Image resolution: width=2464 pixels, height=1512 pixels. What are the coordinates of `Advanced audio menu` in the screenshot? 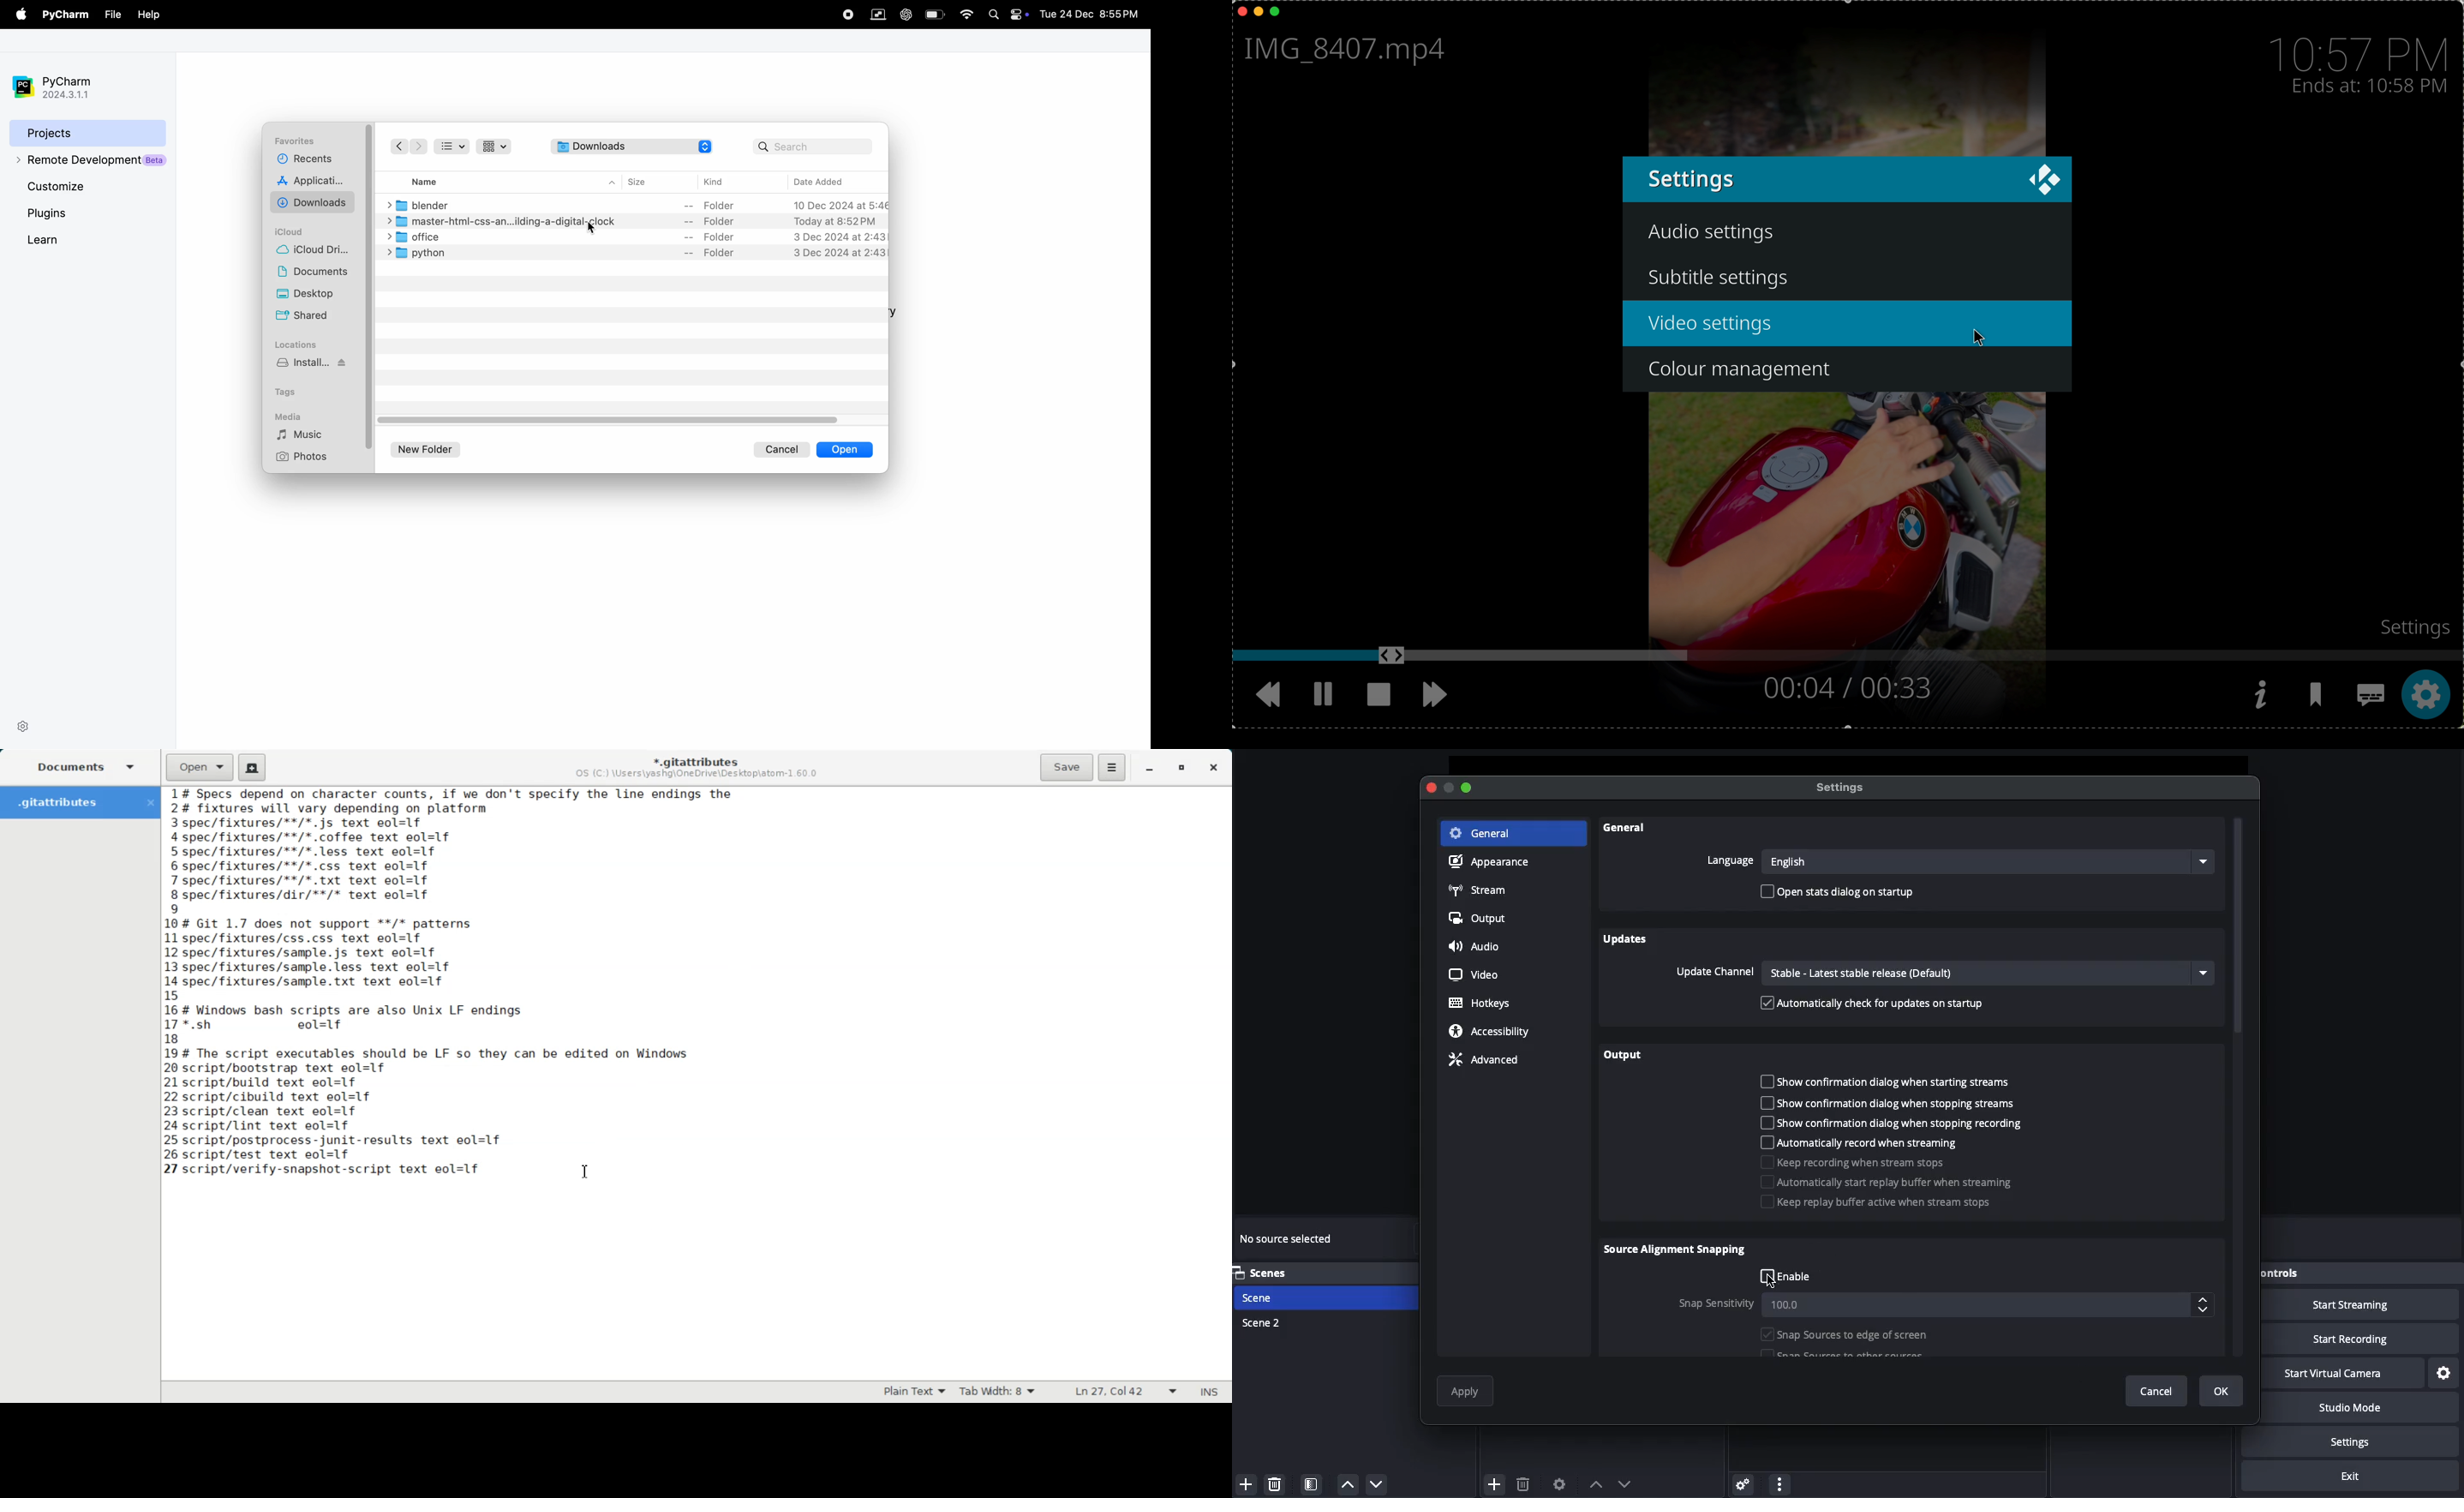 It's located at (1743, 1483).